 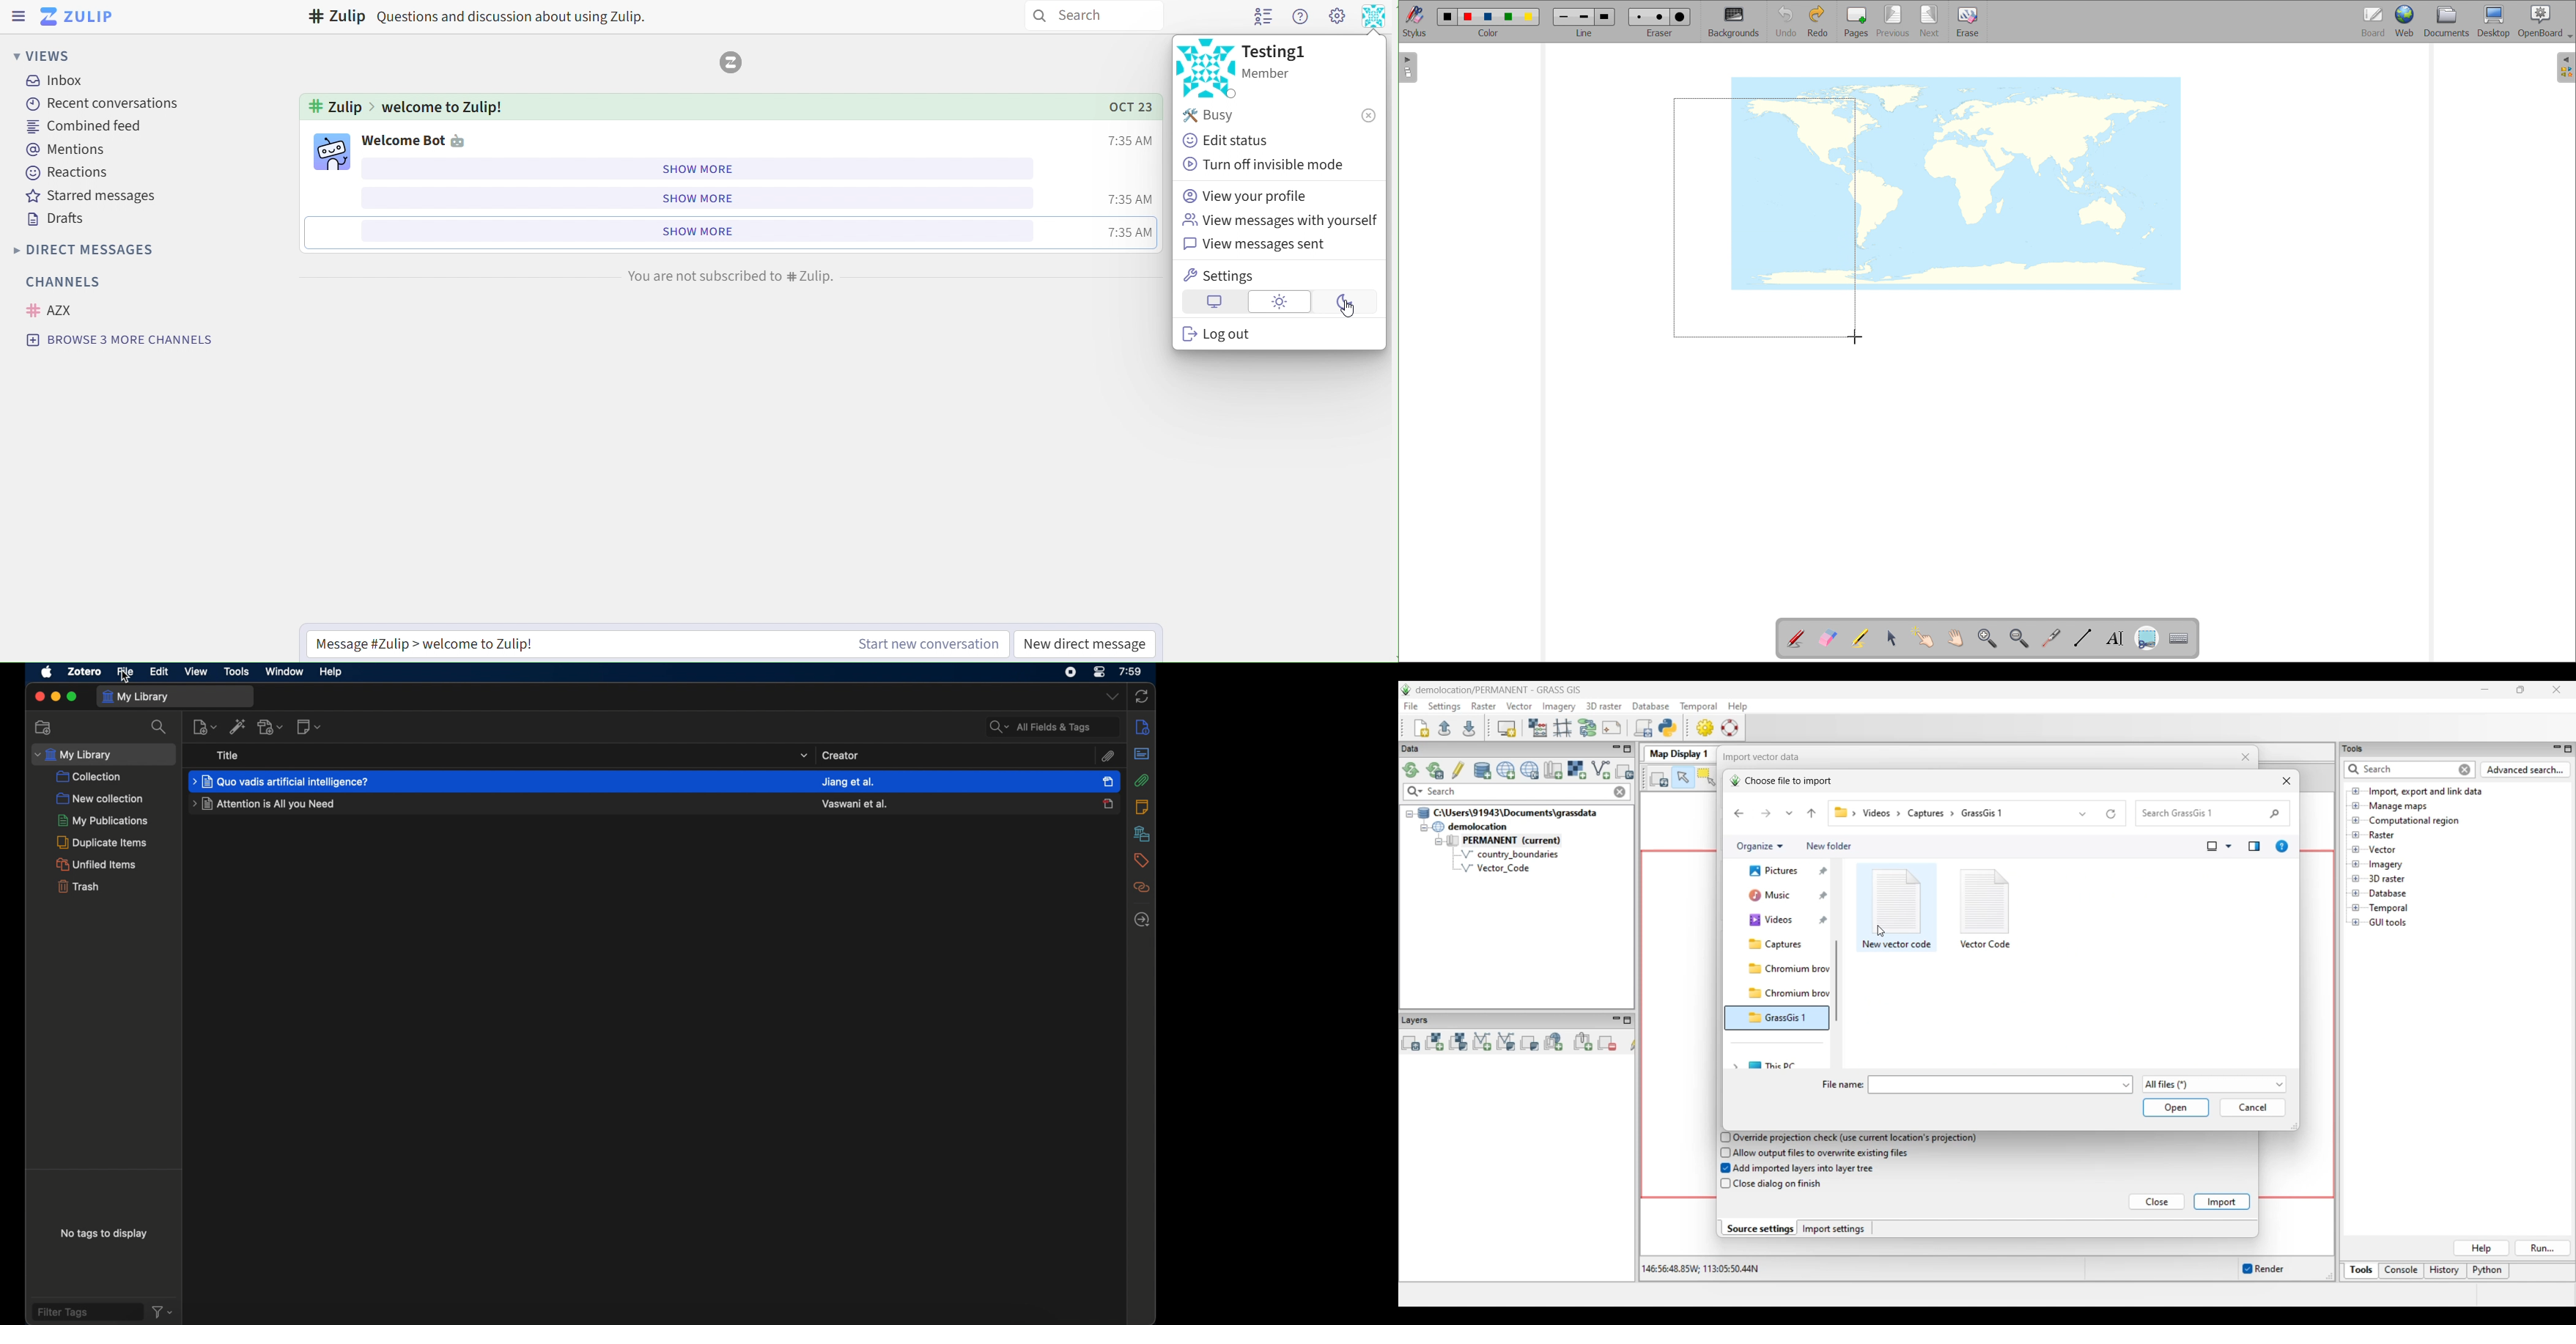 What do you see at coordinates (96, 864) in the screenshot?
I see `unified items` at bounding box center [96, 864].